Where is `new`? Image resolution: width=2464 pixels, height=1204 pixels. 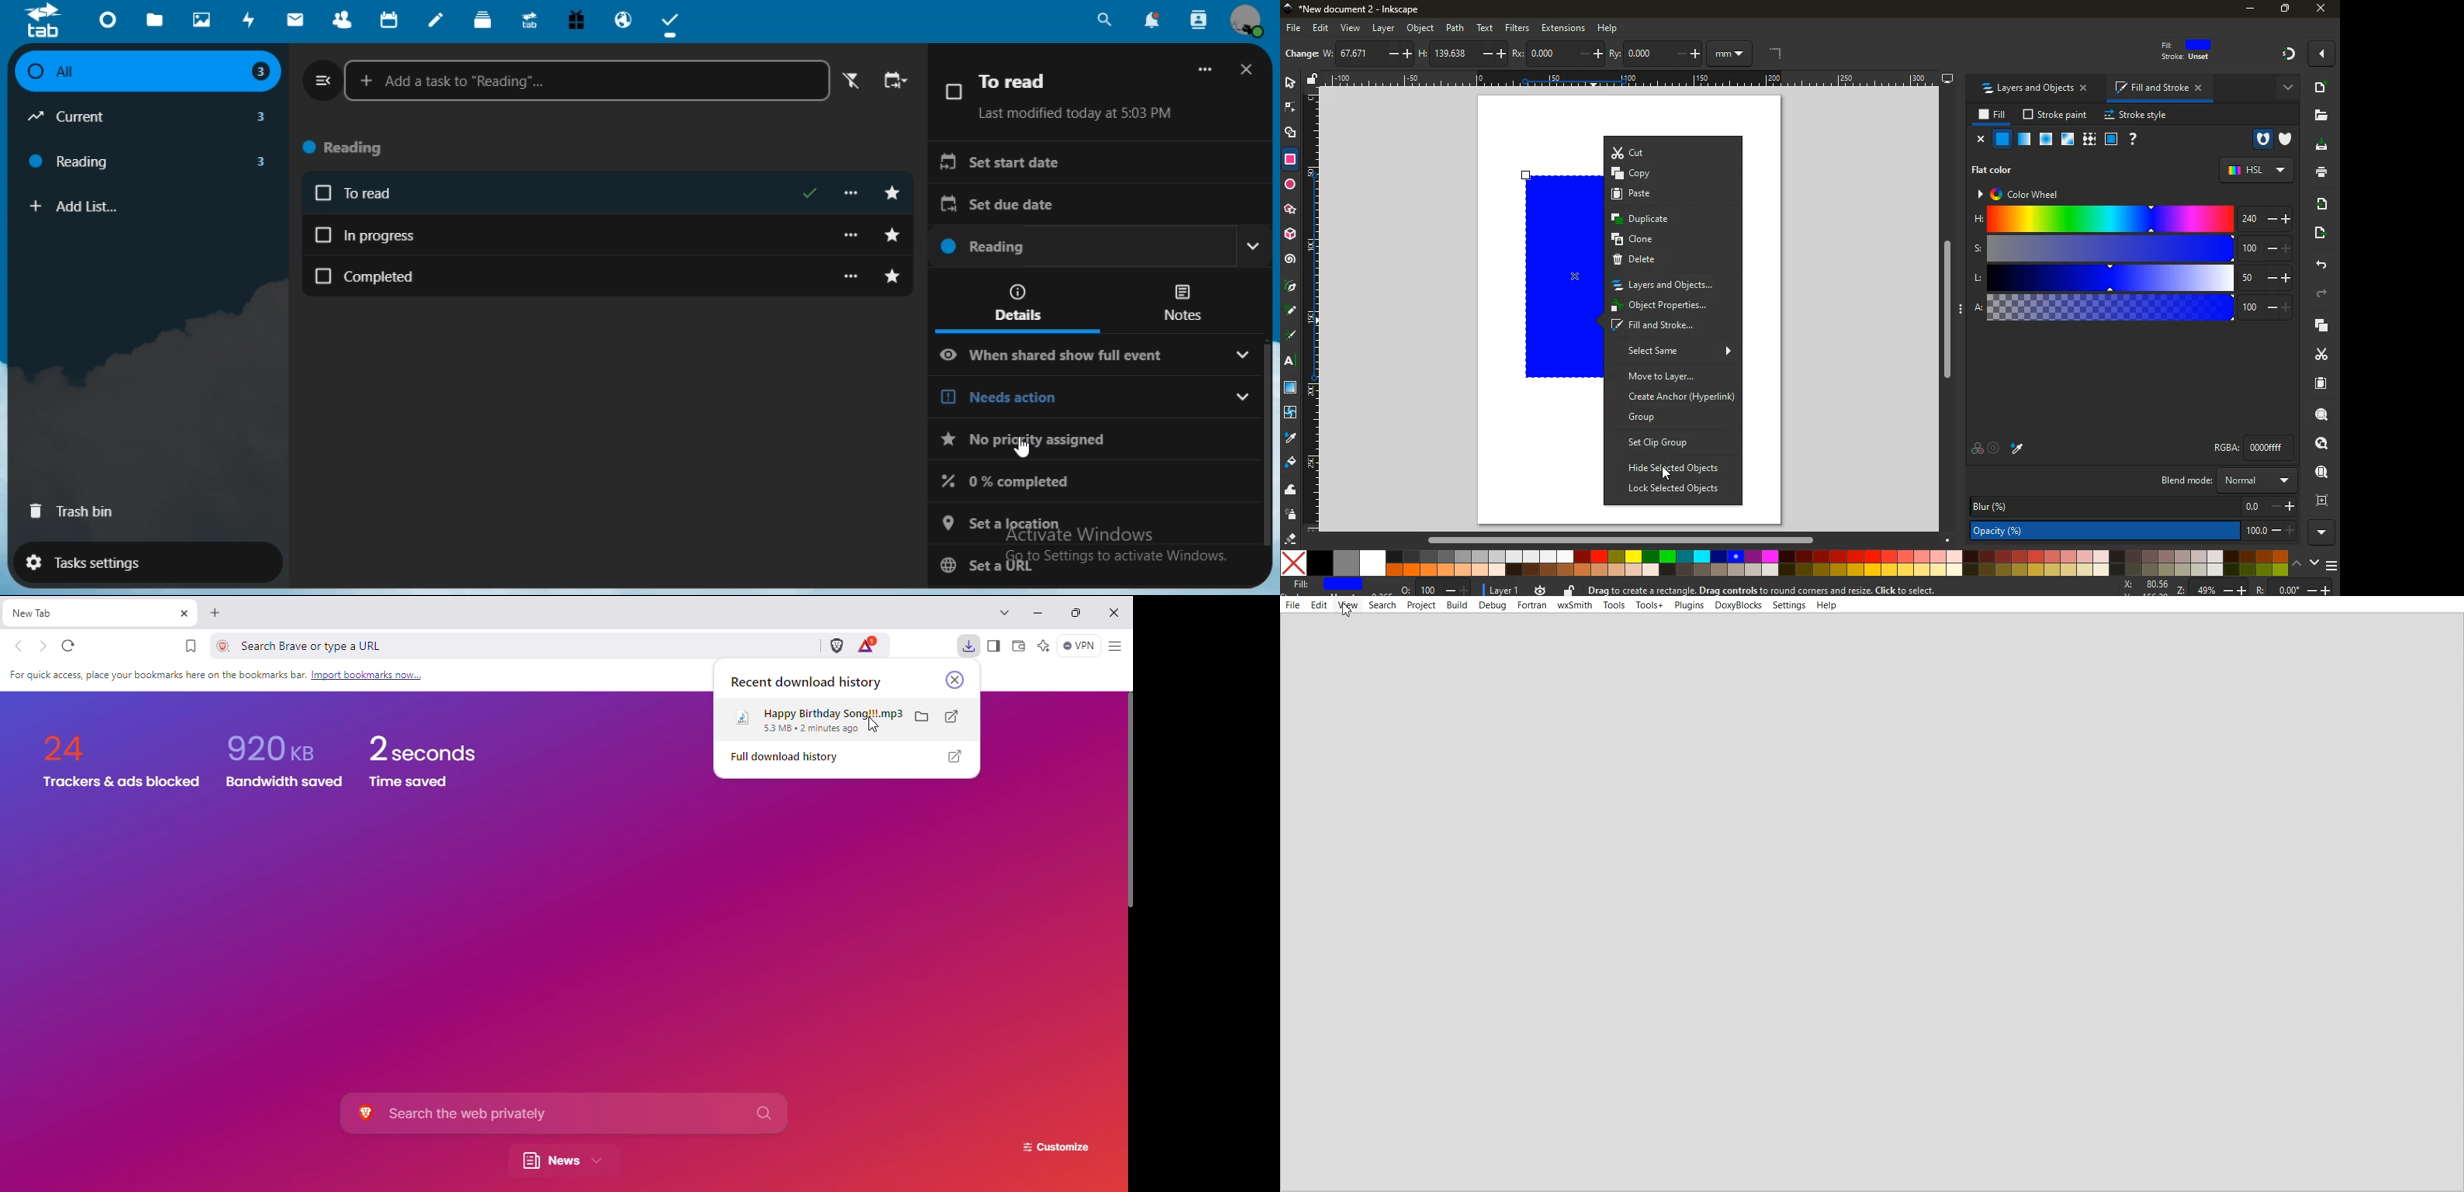 new is located at coordinates (2324, 88).